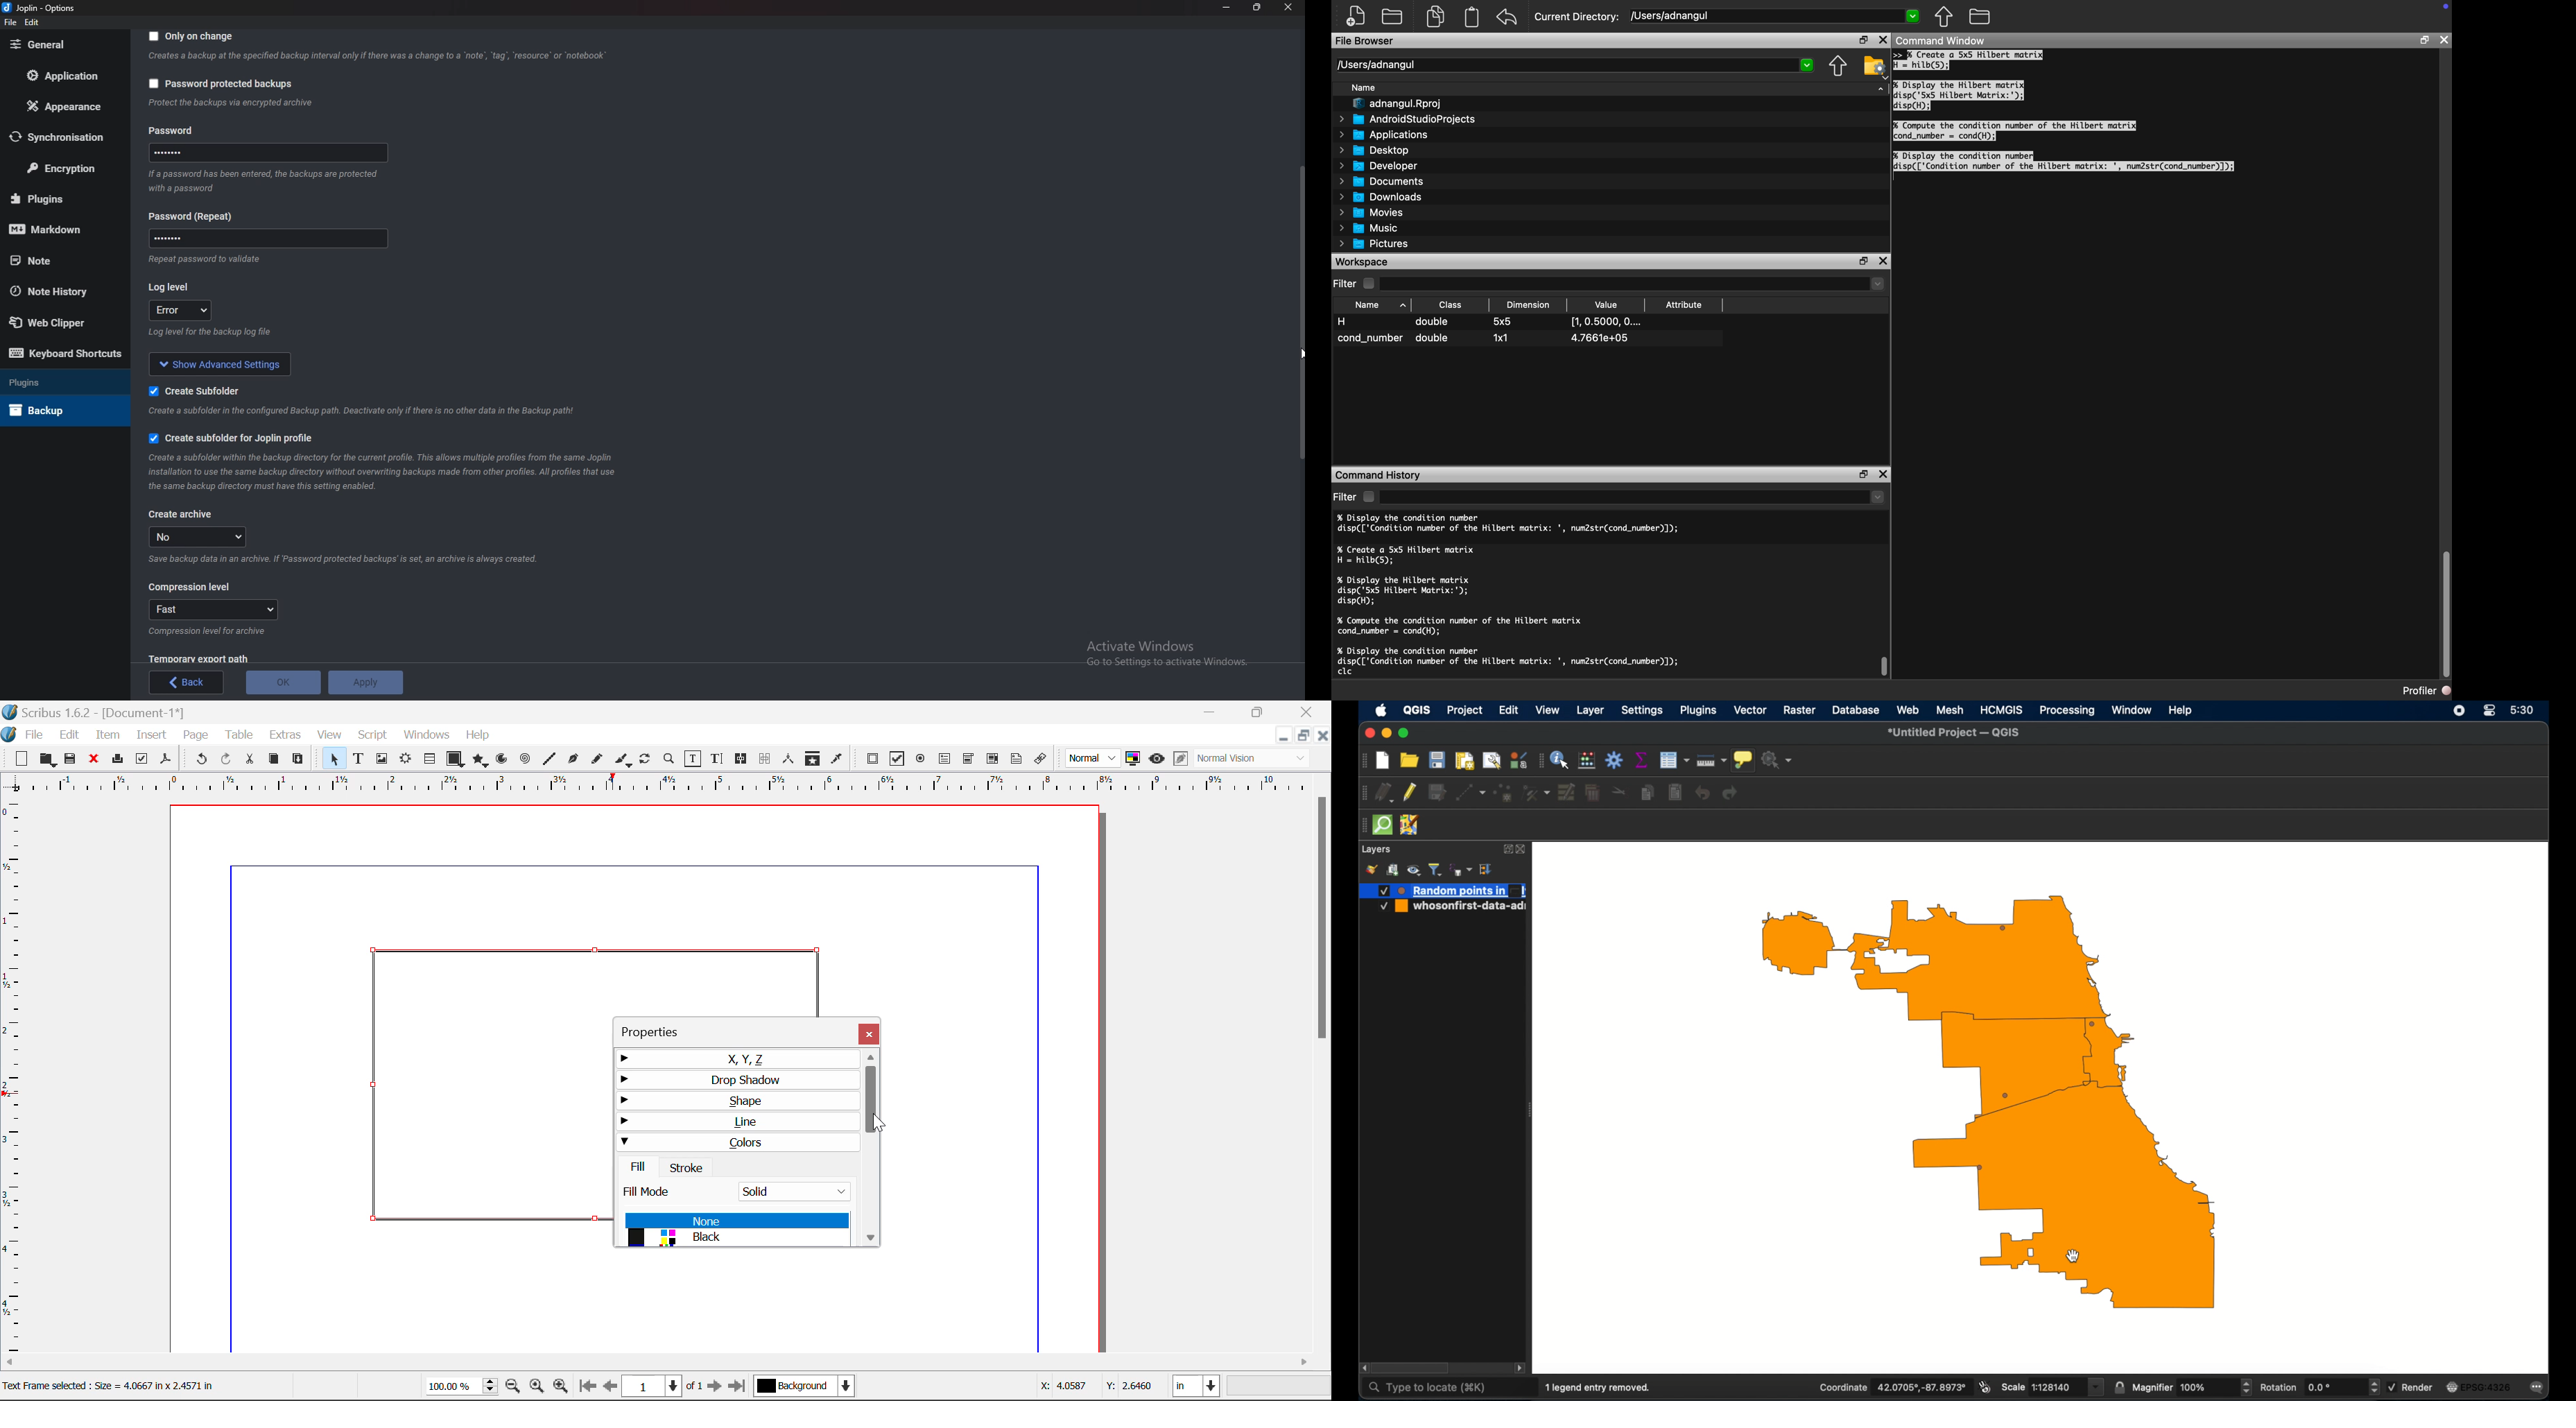 The height and width of the screenshot is (1428, 2576). I want to click on Keyboard shortcuts, so click(65, 352).